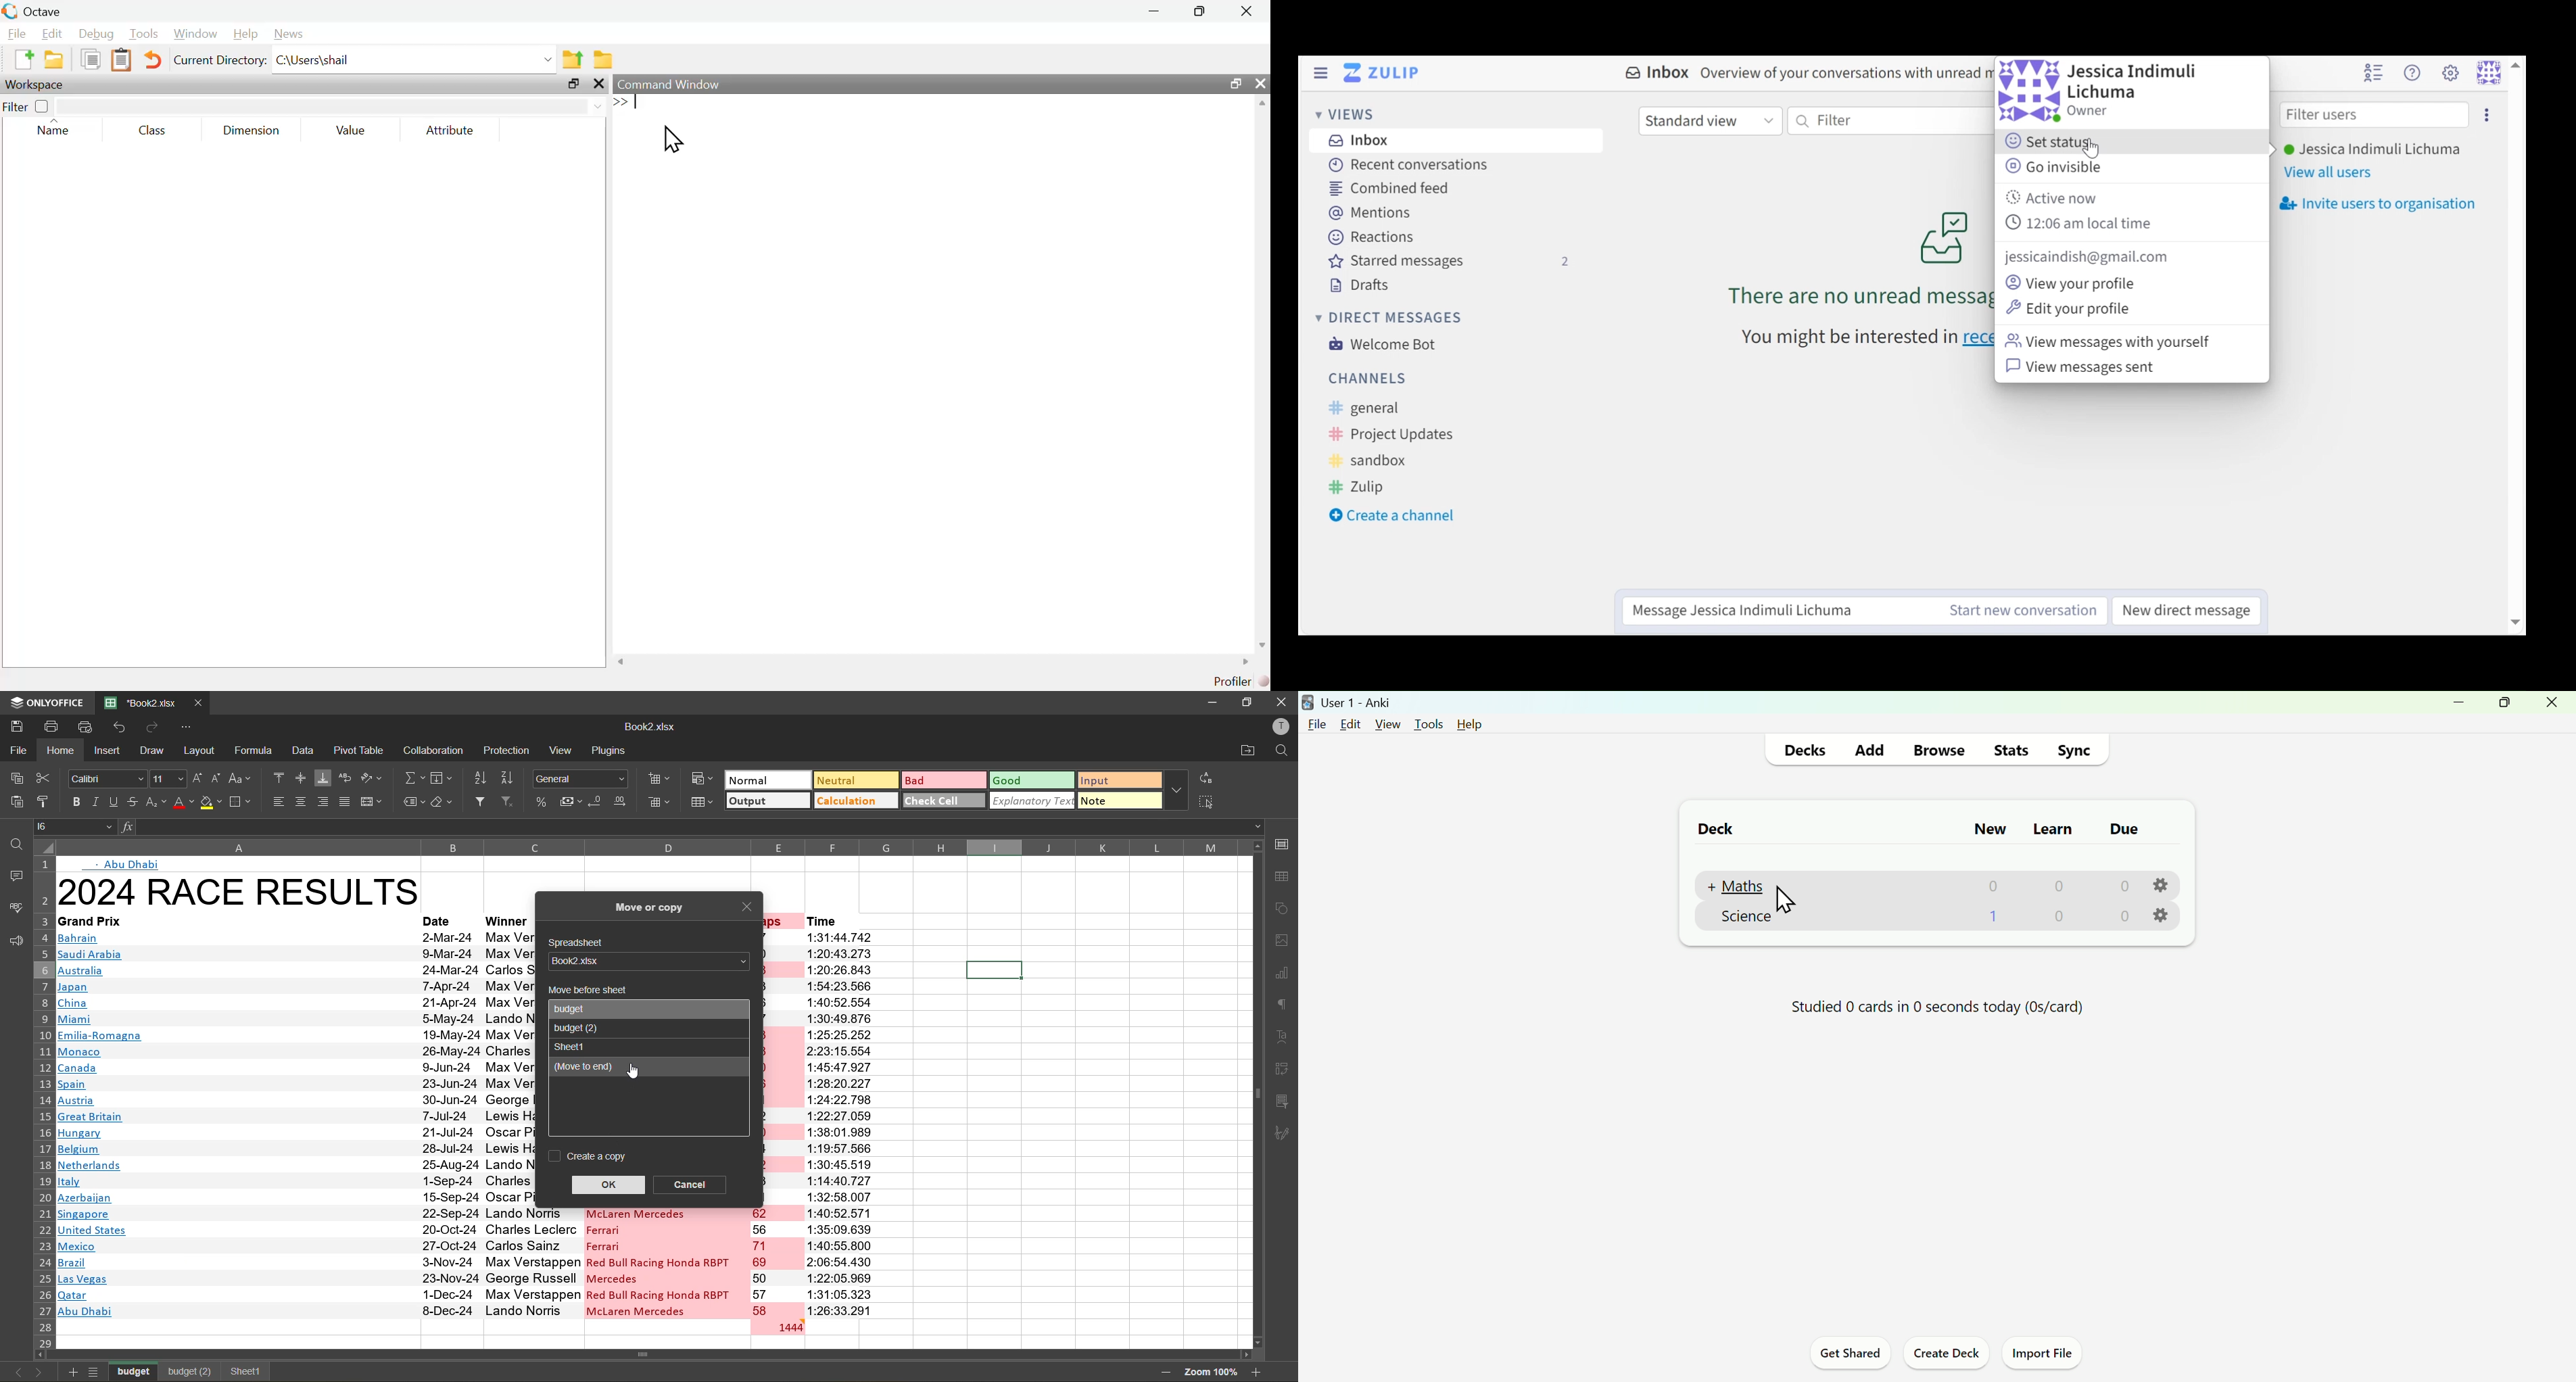 The image size is (2576, 1400). I want to click on close, so click(1282, 702).